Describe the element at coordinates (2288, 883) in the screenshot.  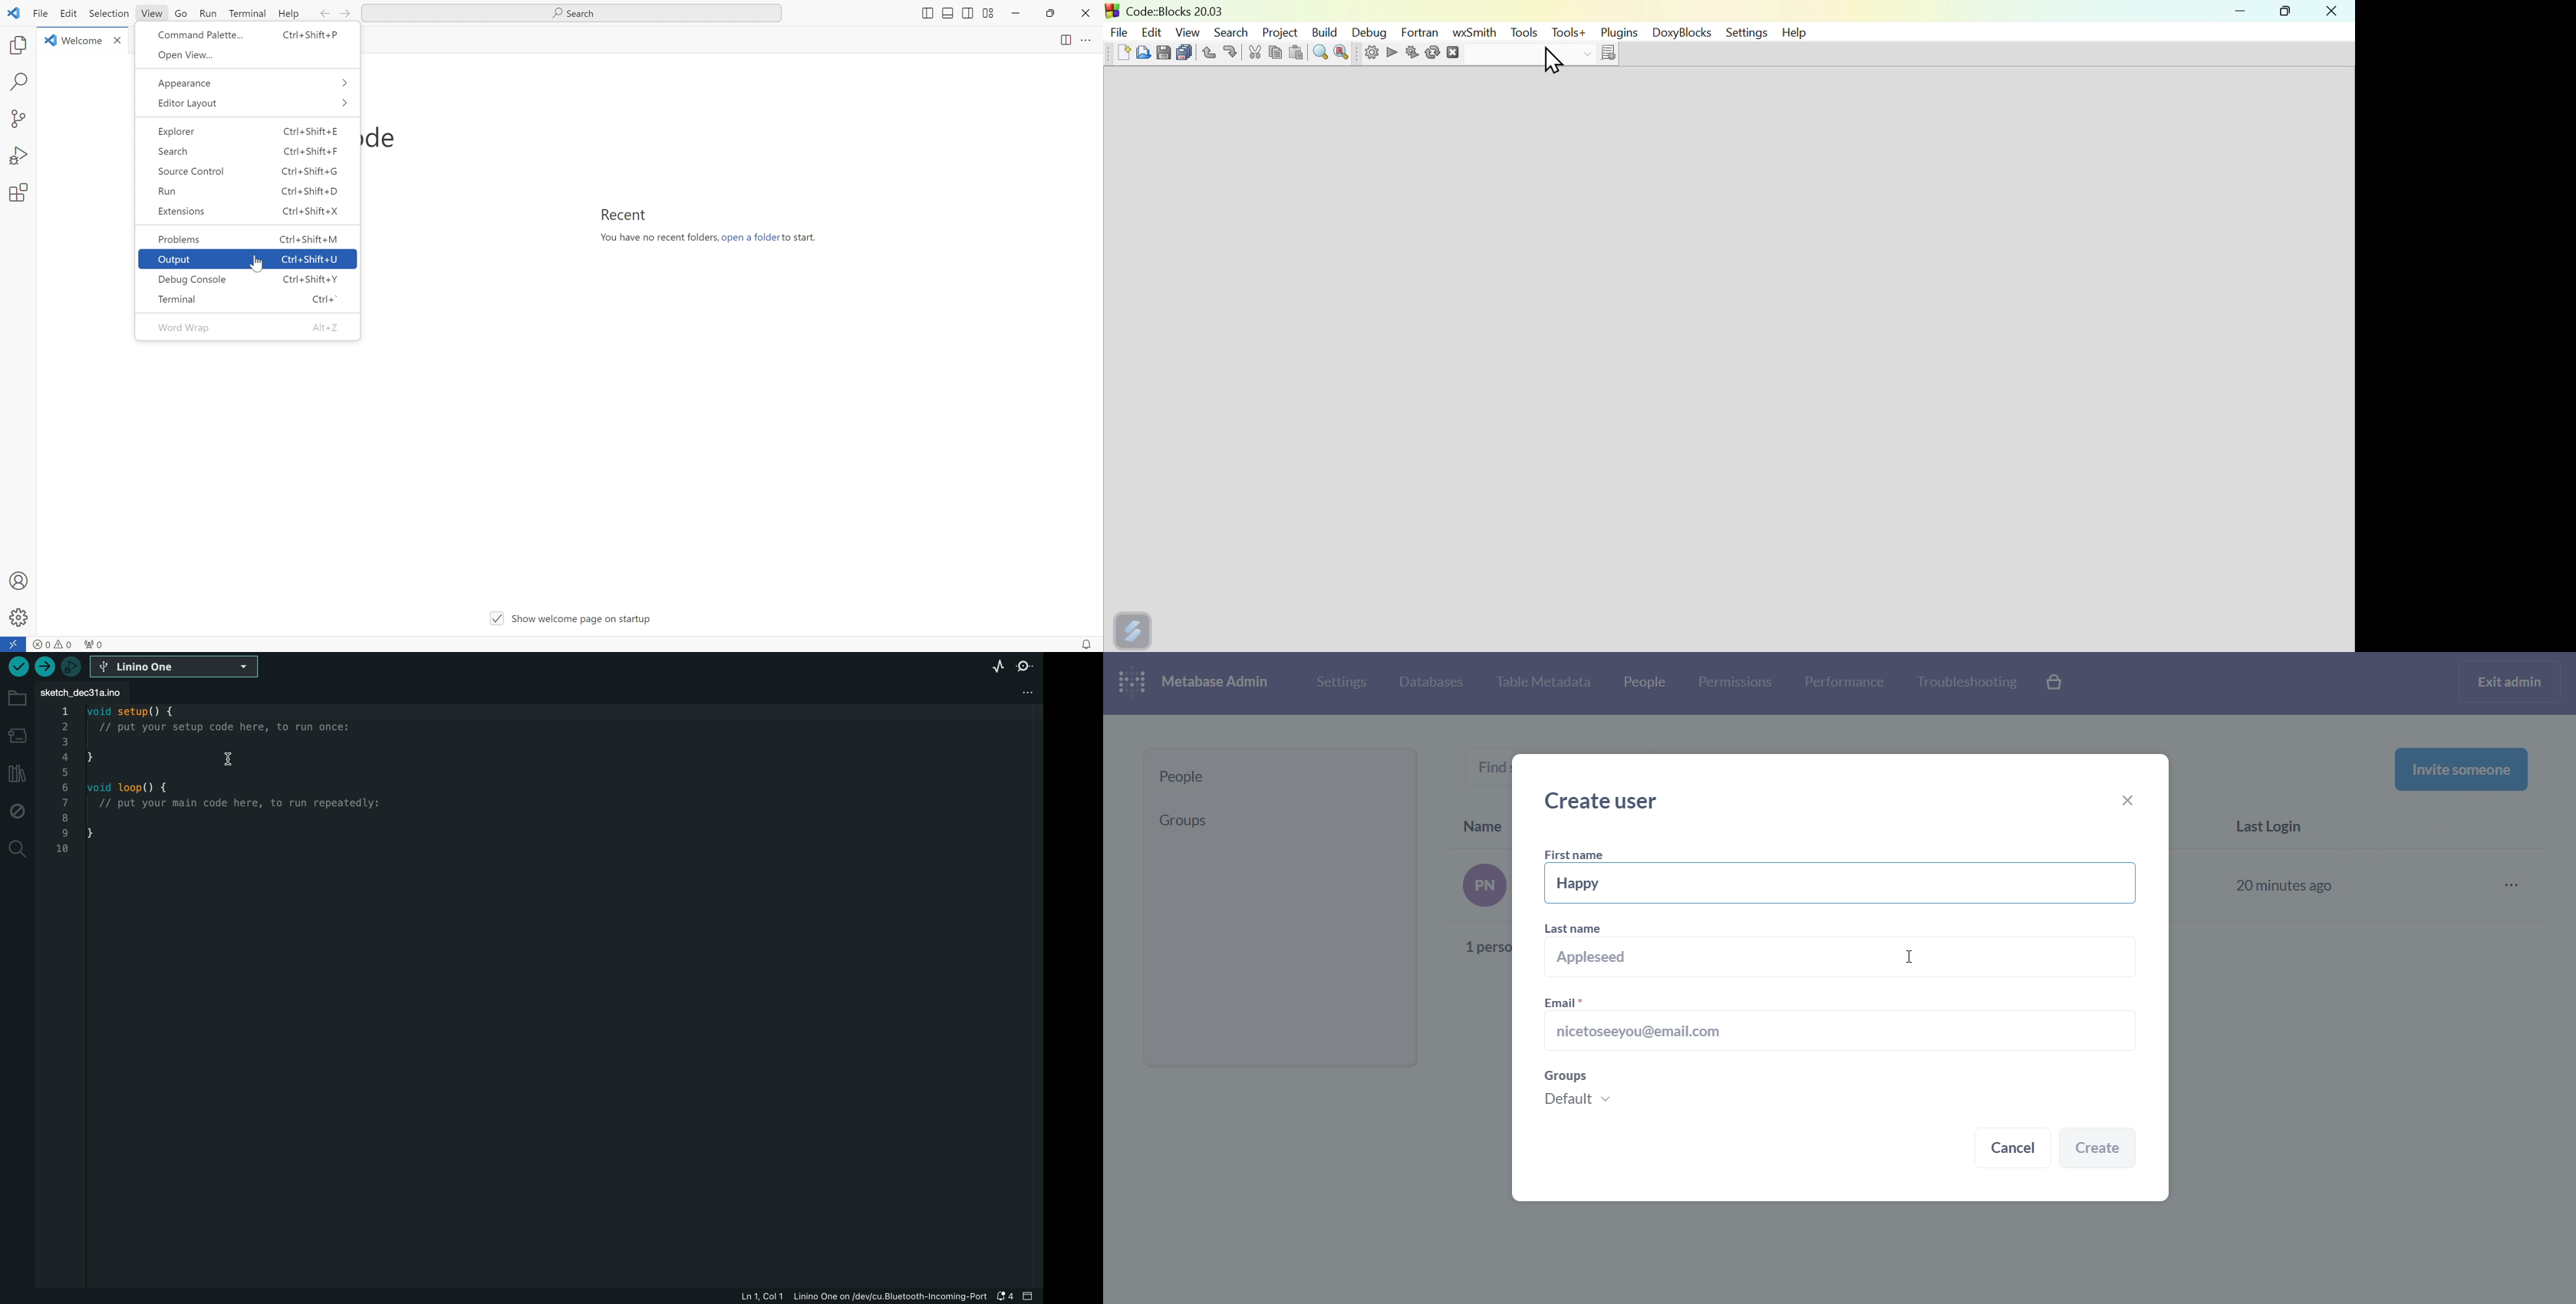
I see `20 minutes ago` at that location.